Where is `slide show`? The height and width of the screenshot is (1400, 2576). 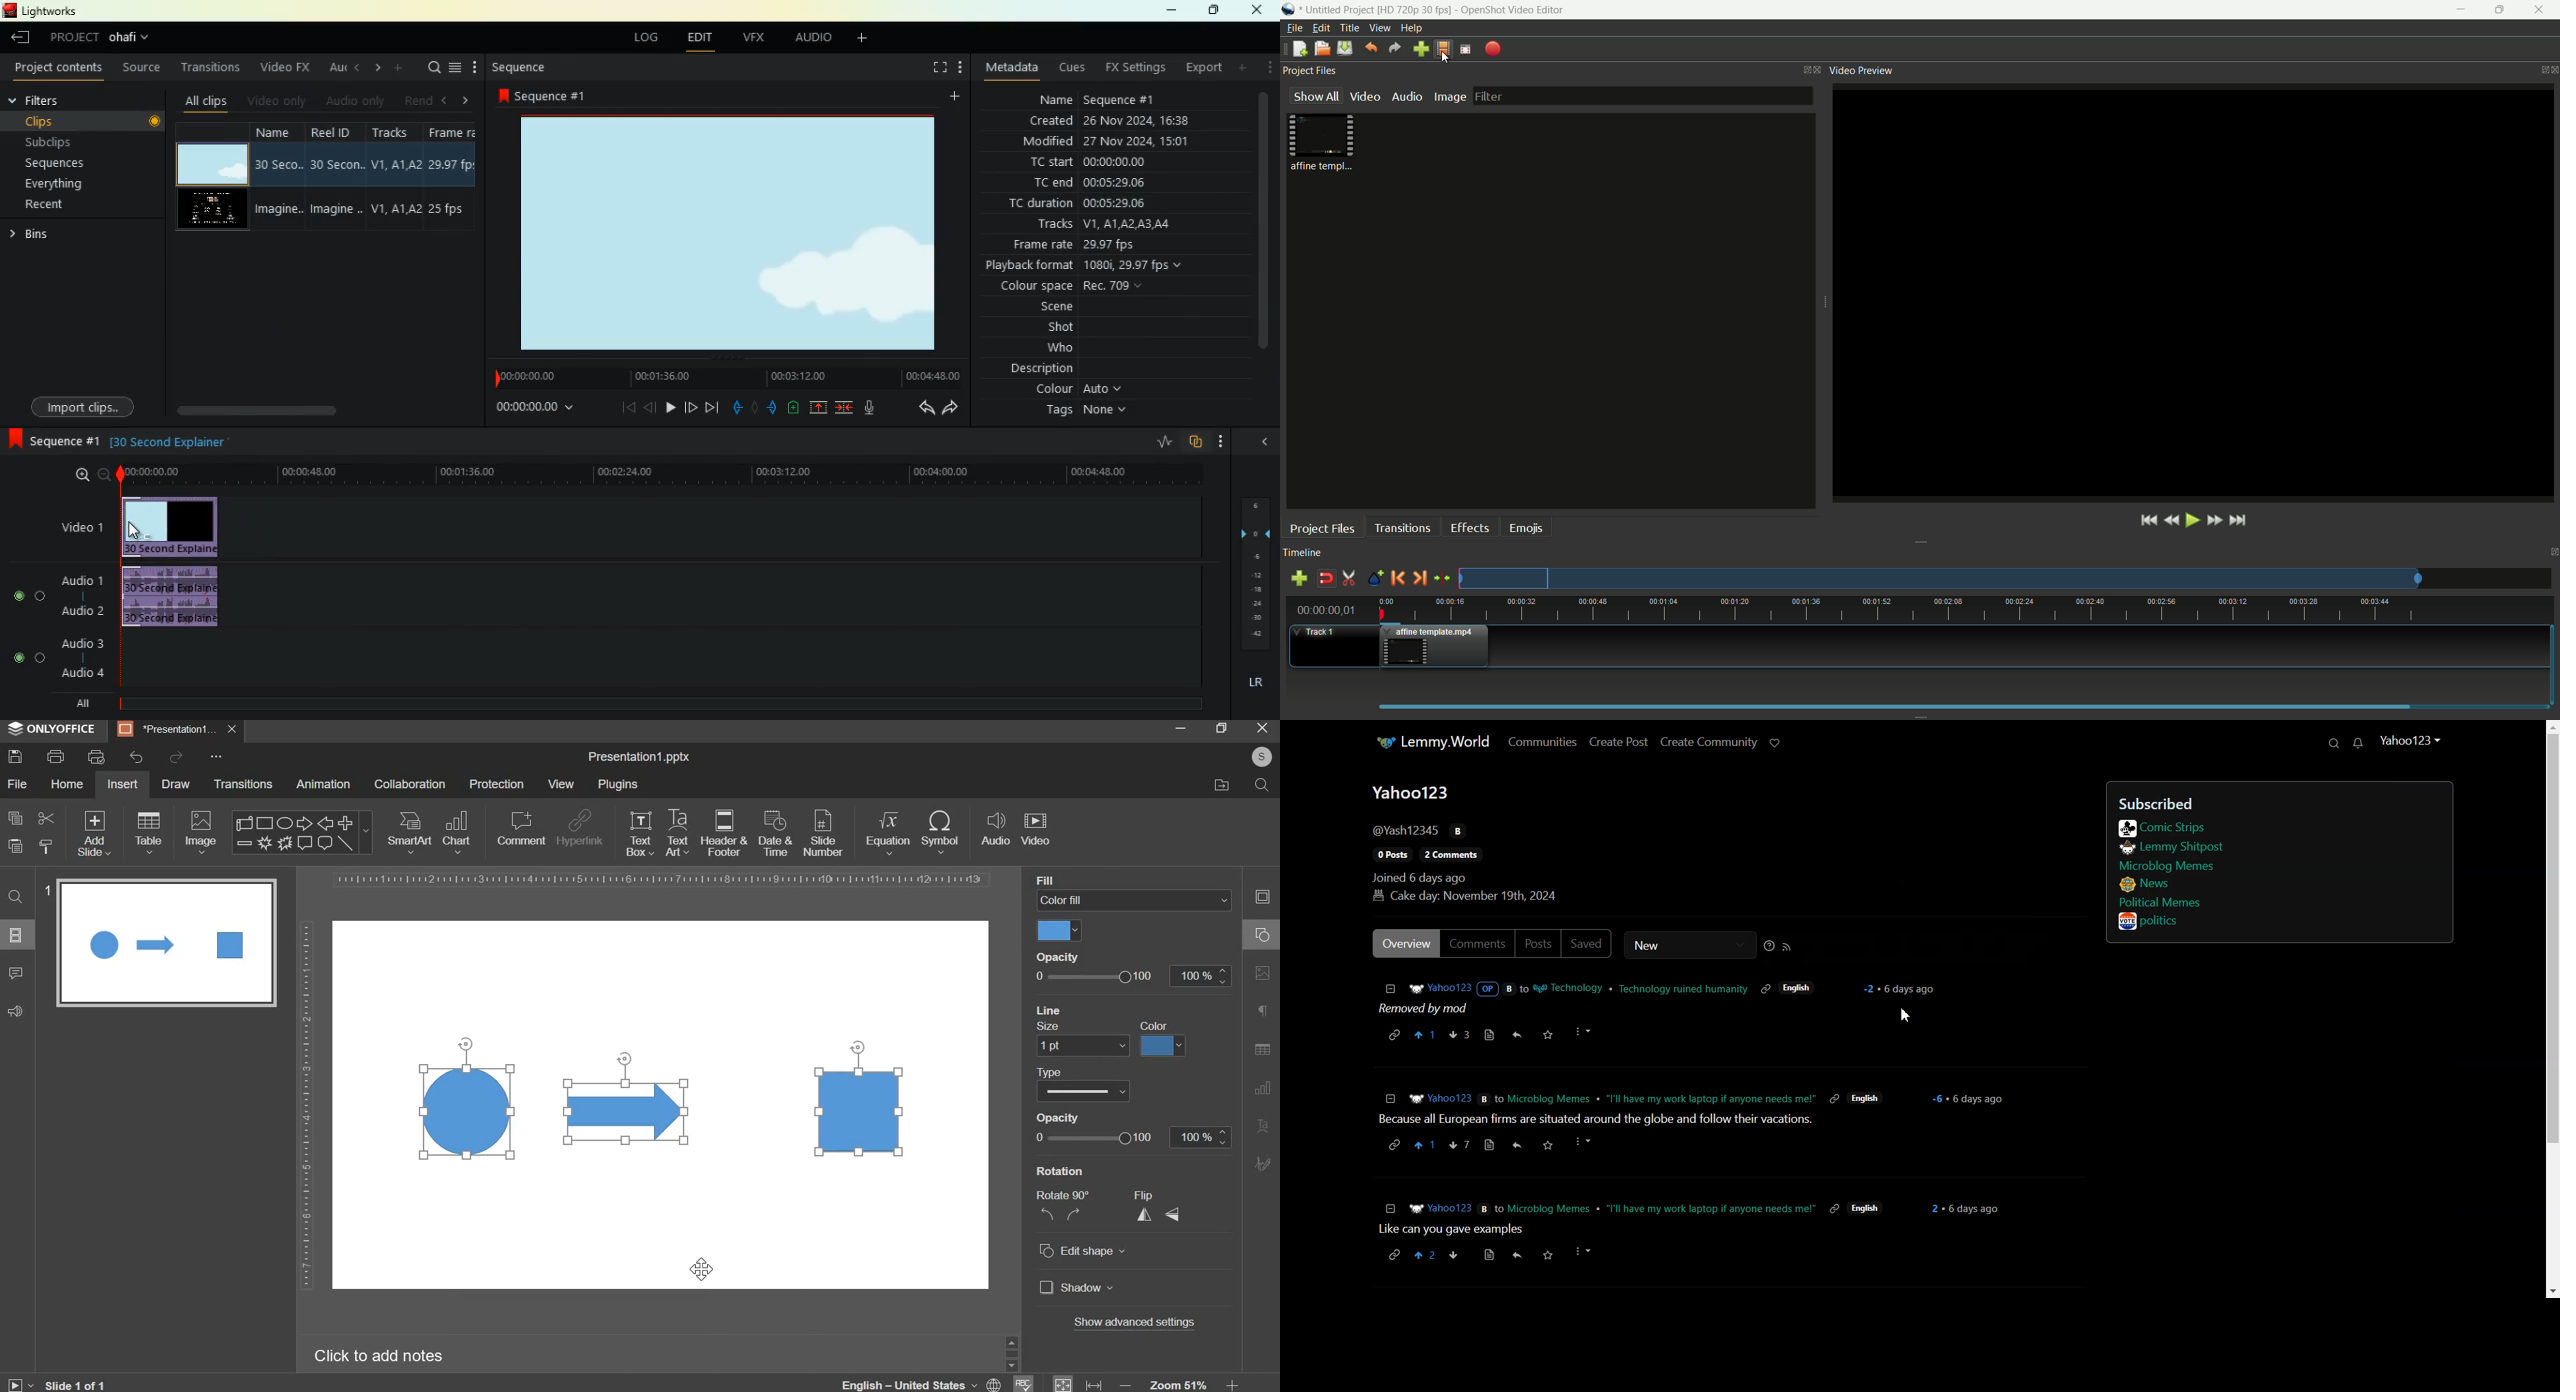
slide show is located at coordinates (19, 1384).